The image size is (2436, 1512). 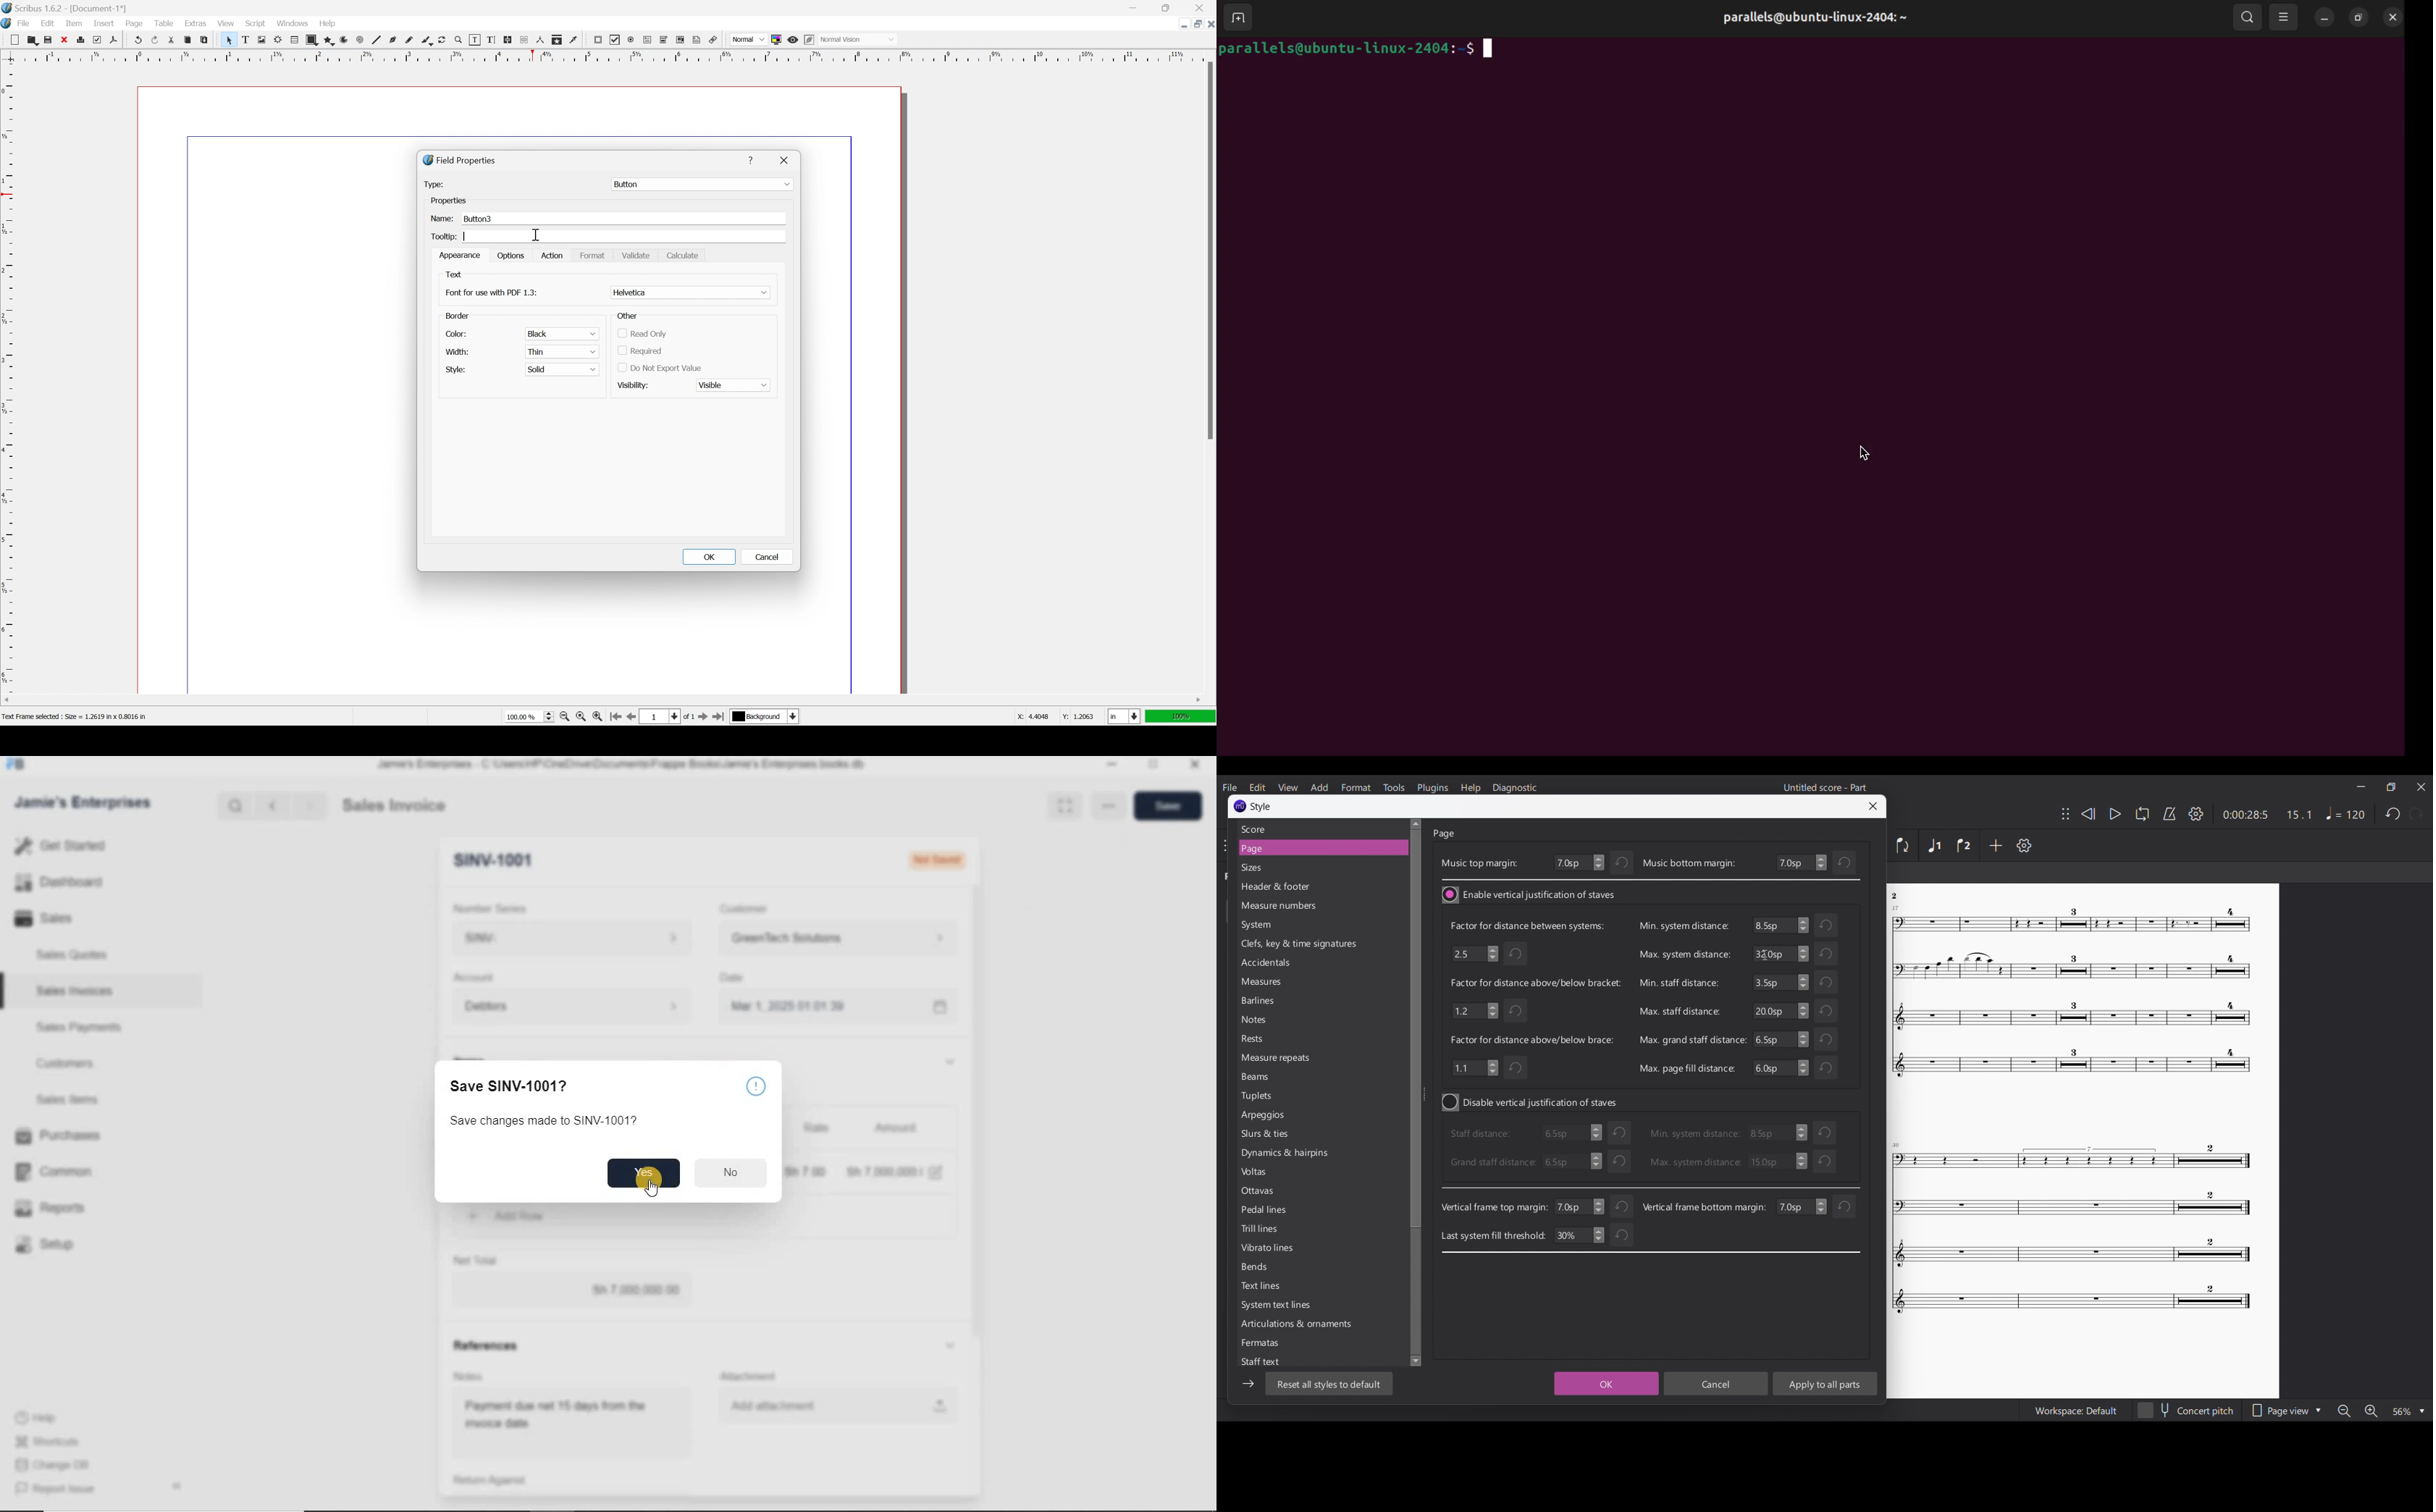 I want to click on preflight verifier, so click(x=97, y=40).